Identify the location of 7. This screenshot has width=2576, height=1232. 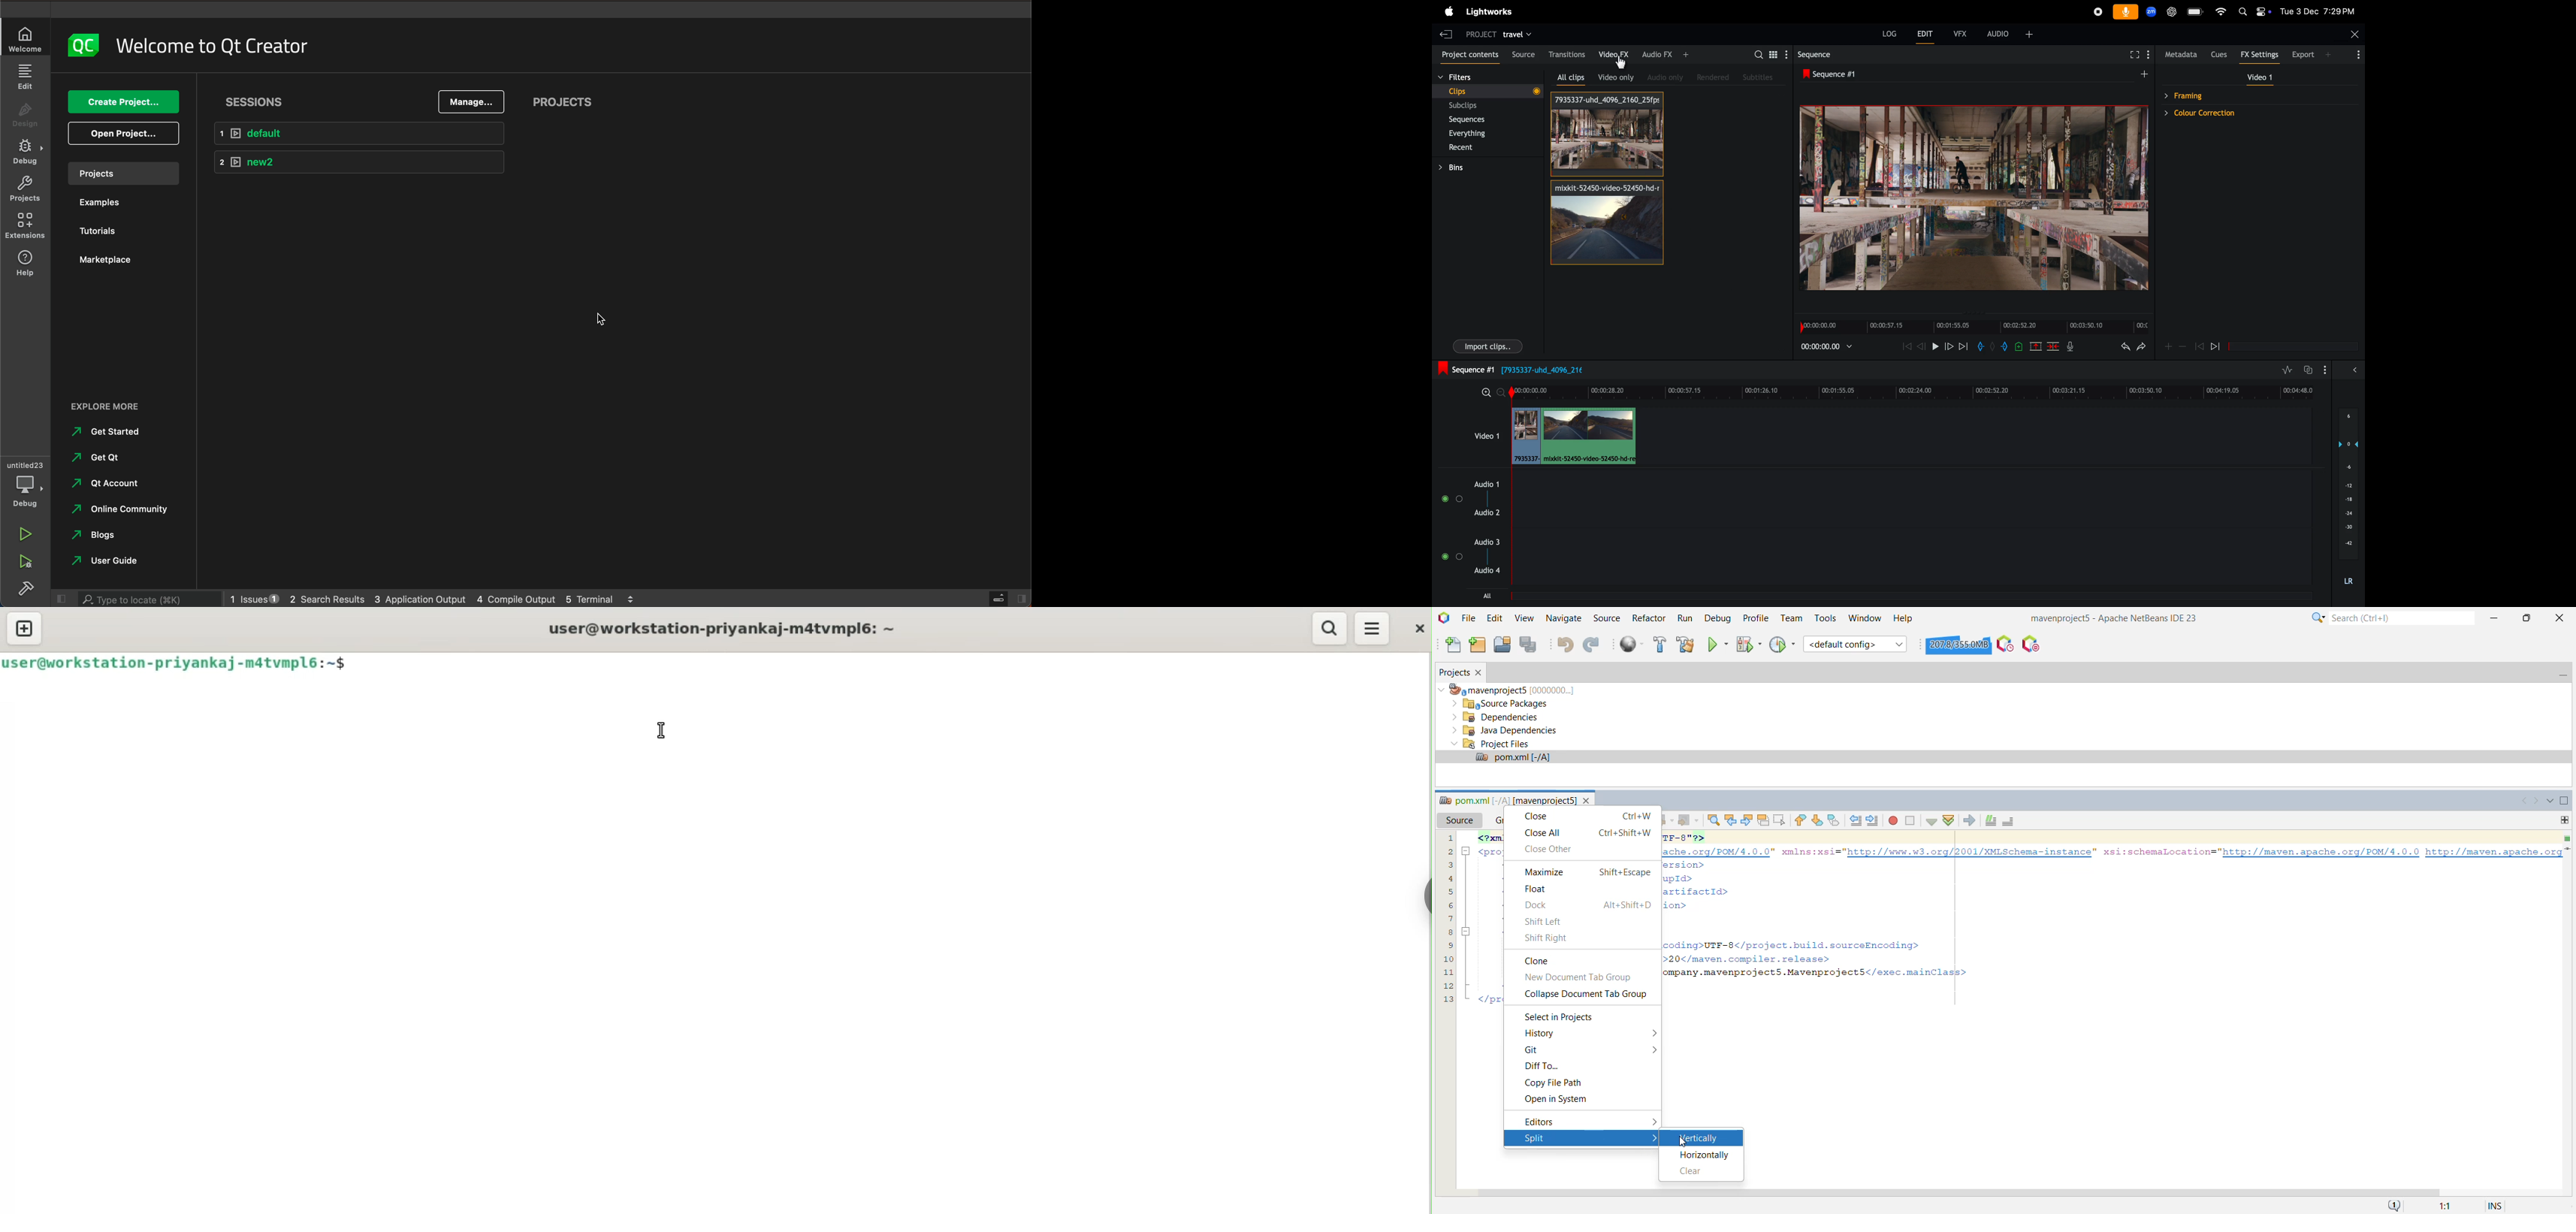
(1449, 918).